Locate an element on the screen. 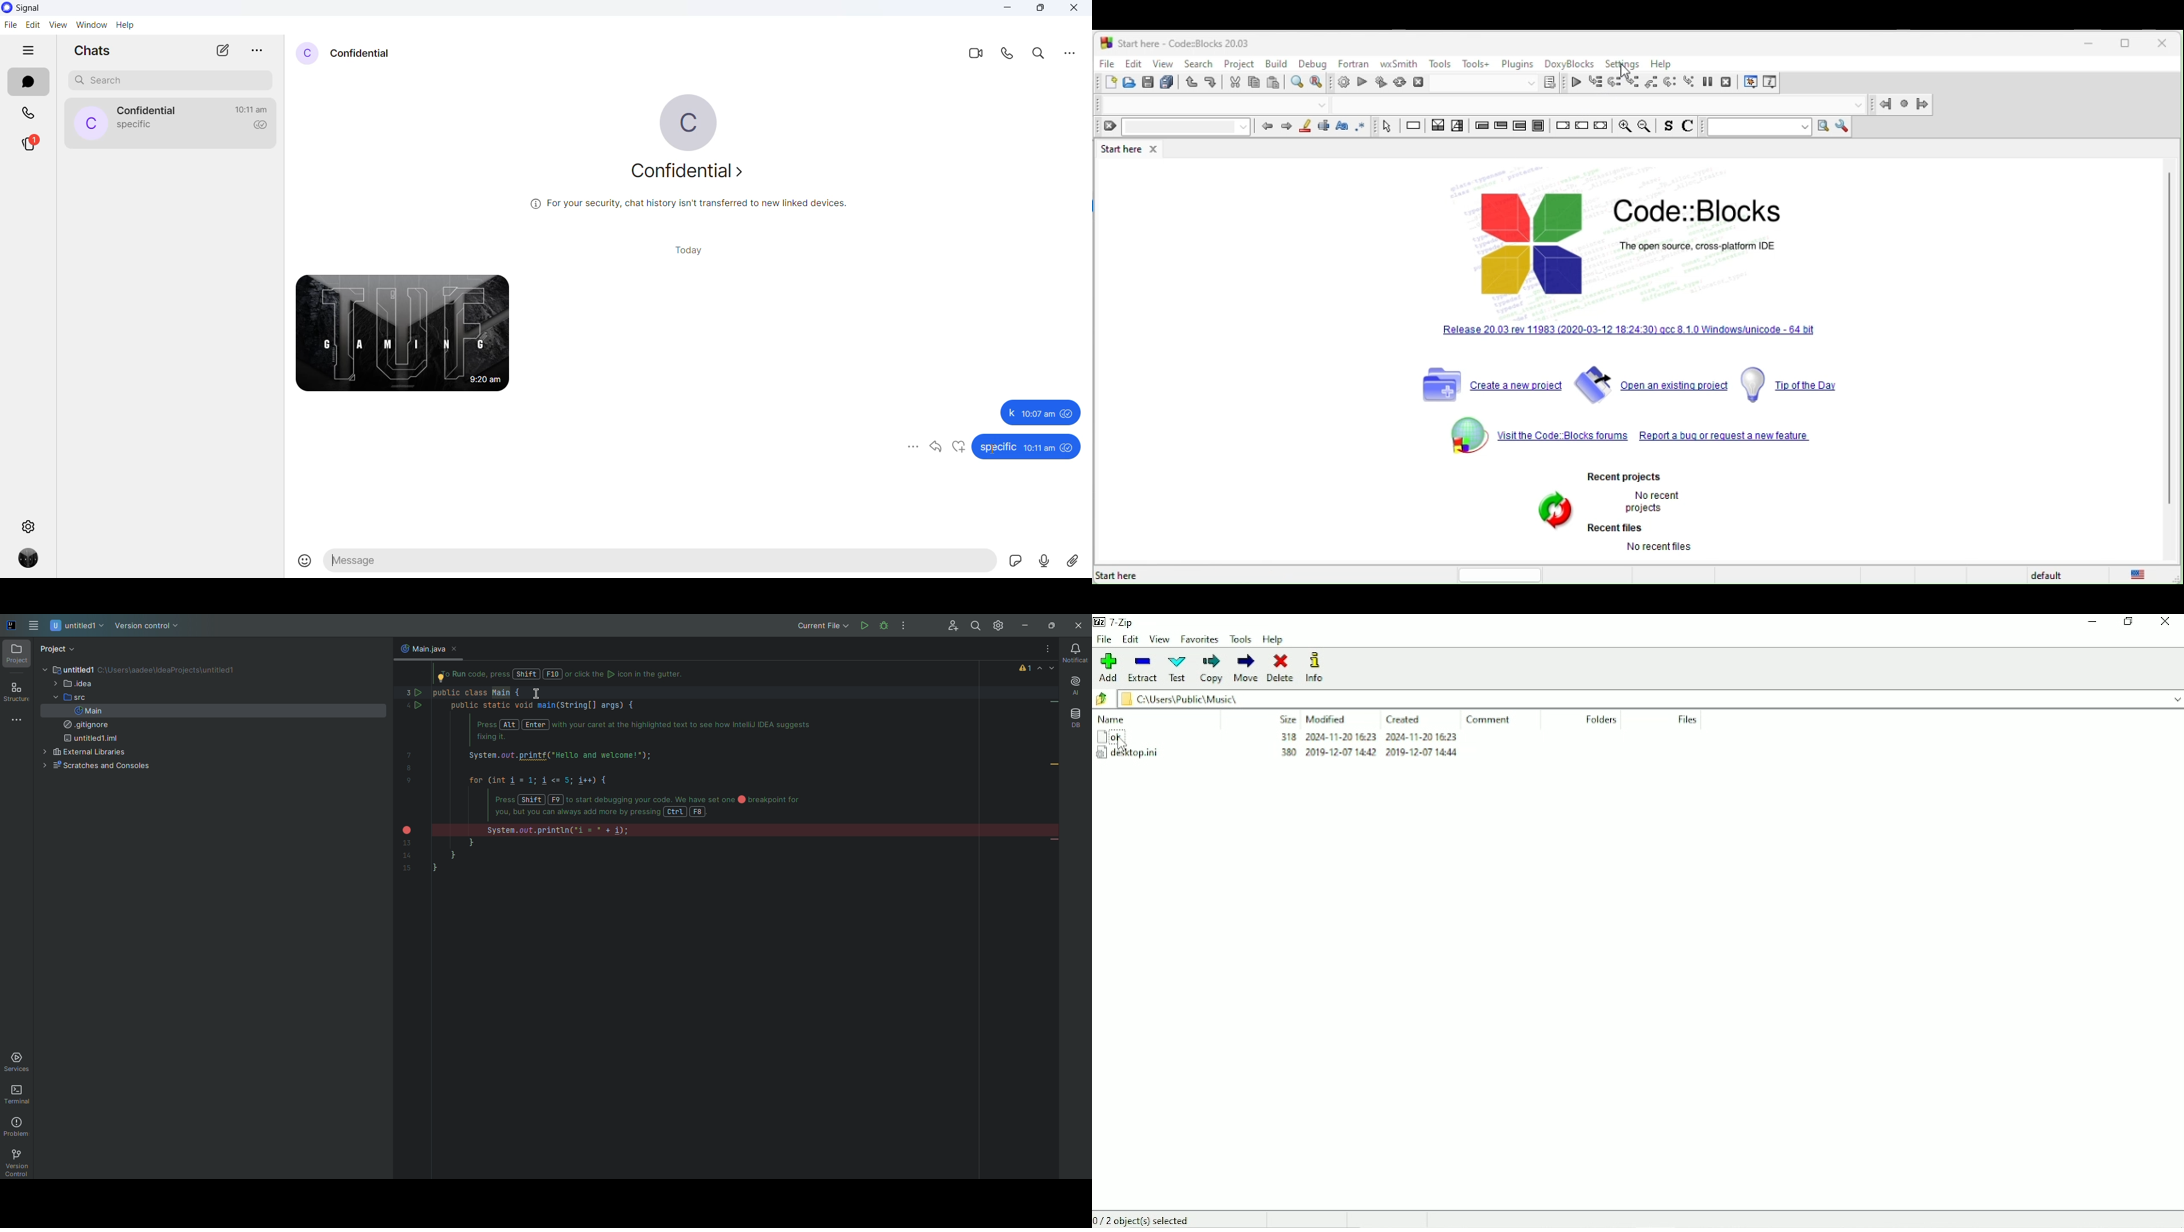  replace is located at coordinates (1320, 83).